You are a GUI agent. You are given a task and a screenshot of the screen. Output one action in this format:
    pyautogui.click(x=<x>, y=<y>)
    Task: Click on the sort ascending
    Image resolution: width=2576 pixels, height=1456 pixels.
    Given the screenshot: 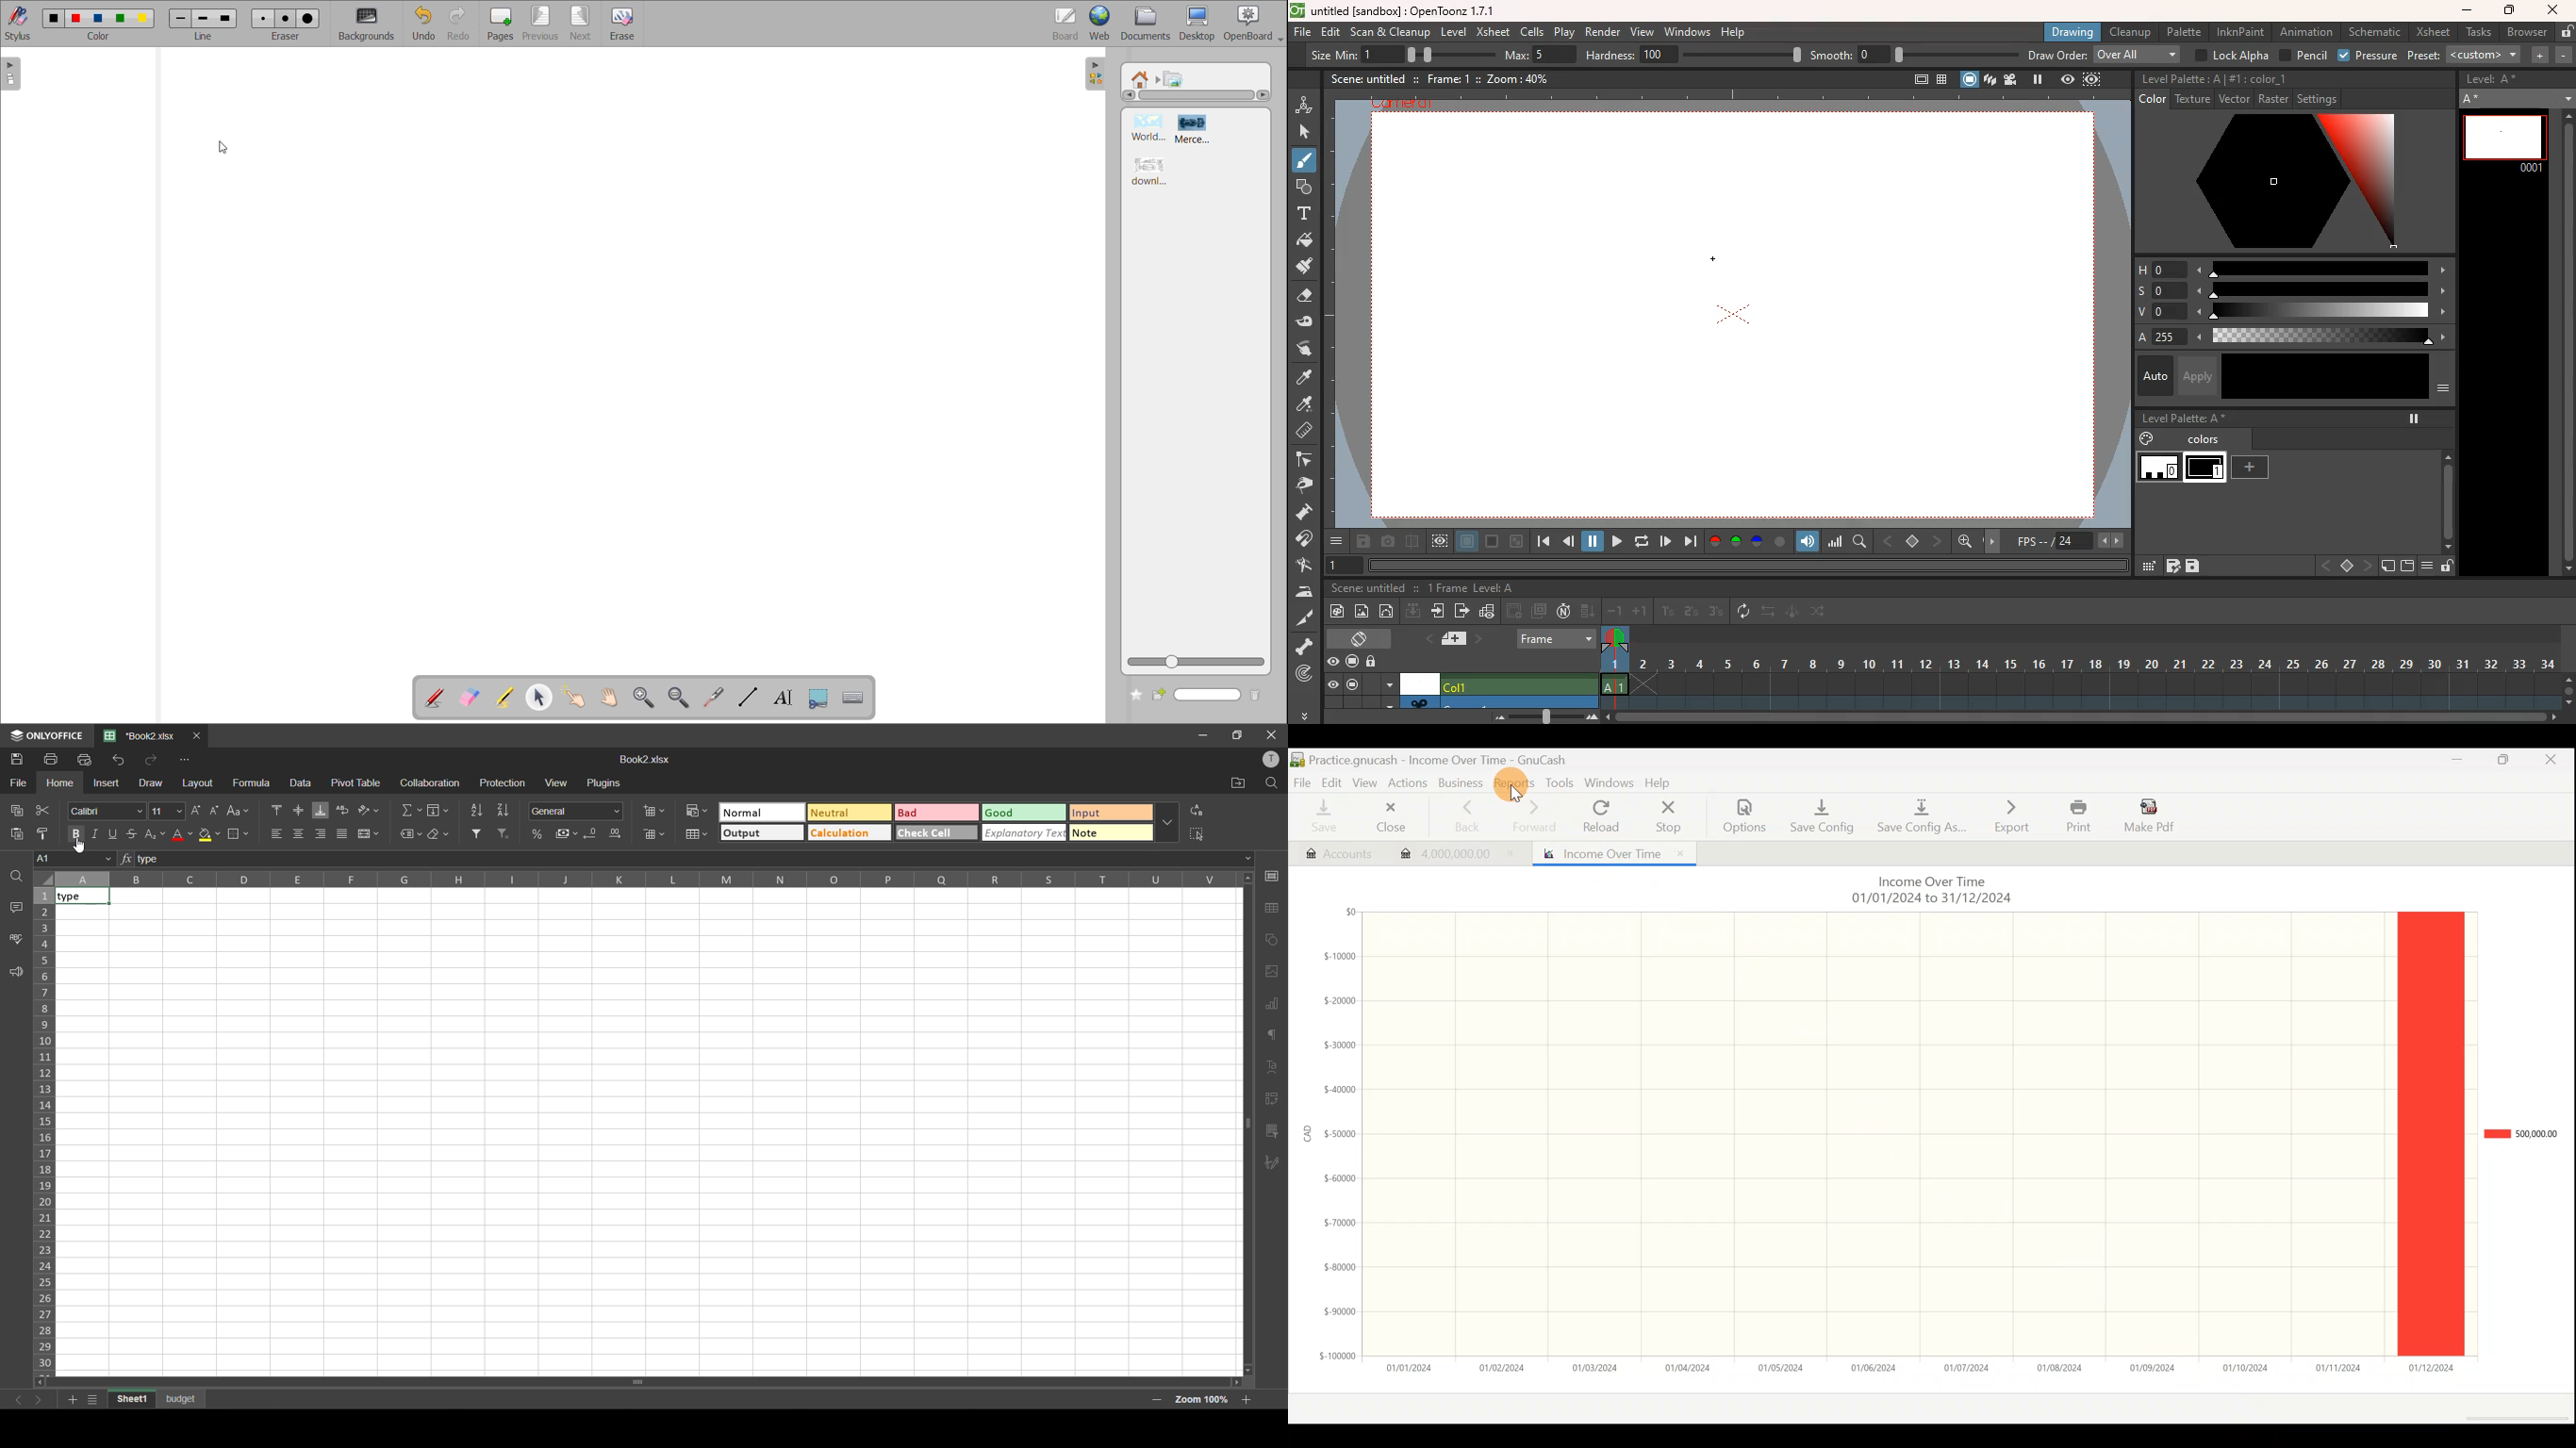 What is the action you would take?
    pyautogui.click(x=478, y=812)
    